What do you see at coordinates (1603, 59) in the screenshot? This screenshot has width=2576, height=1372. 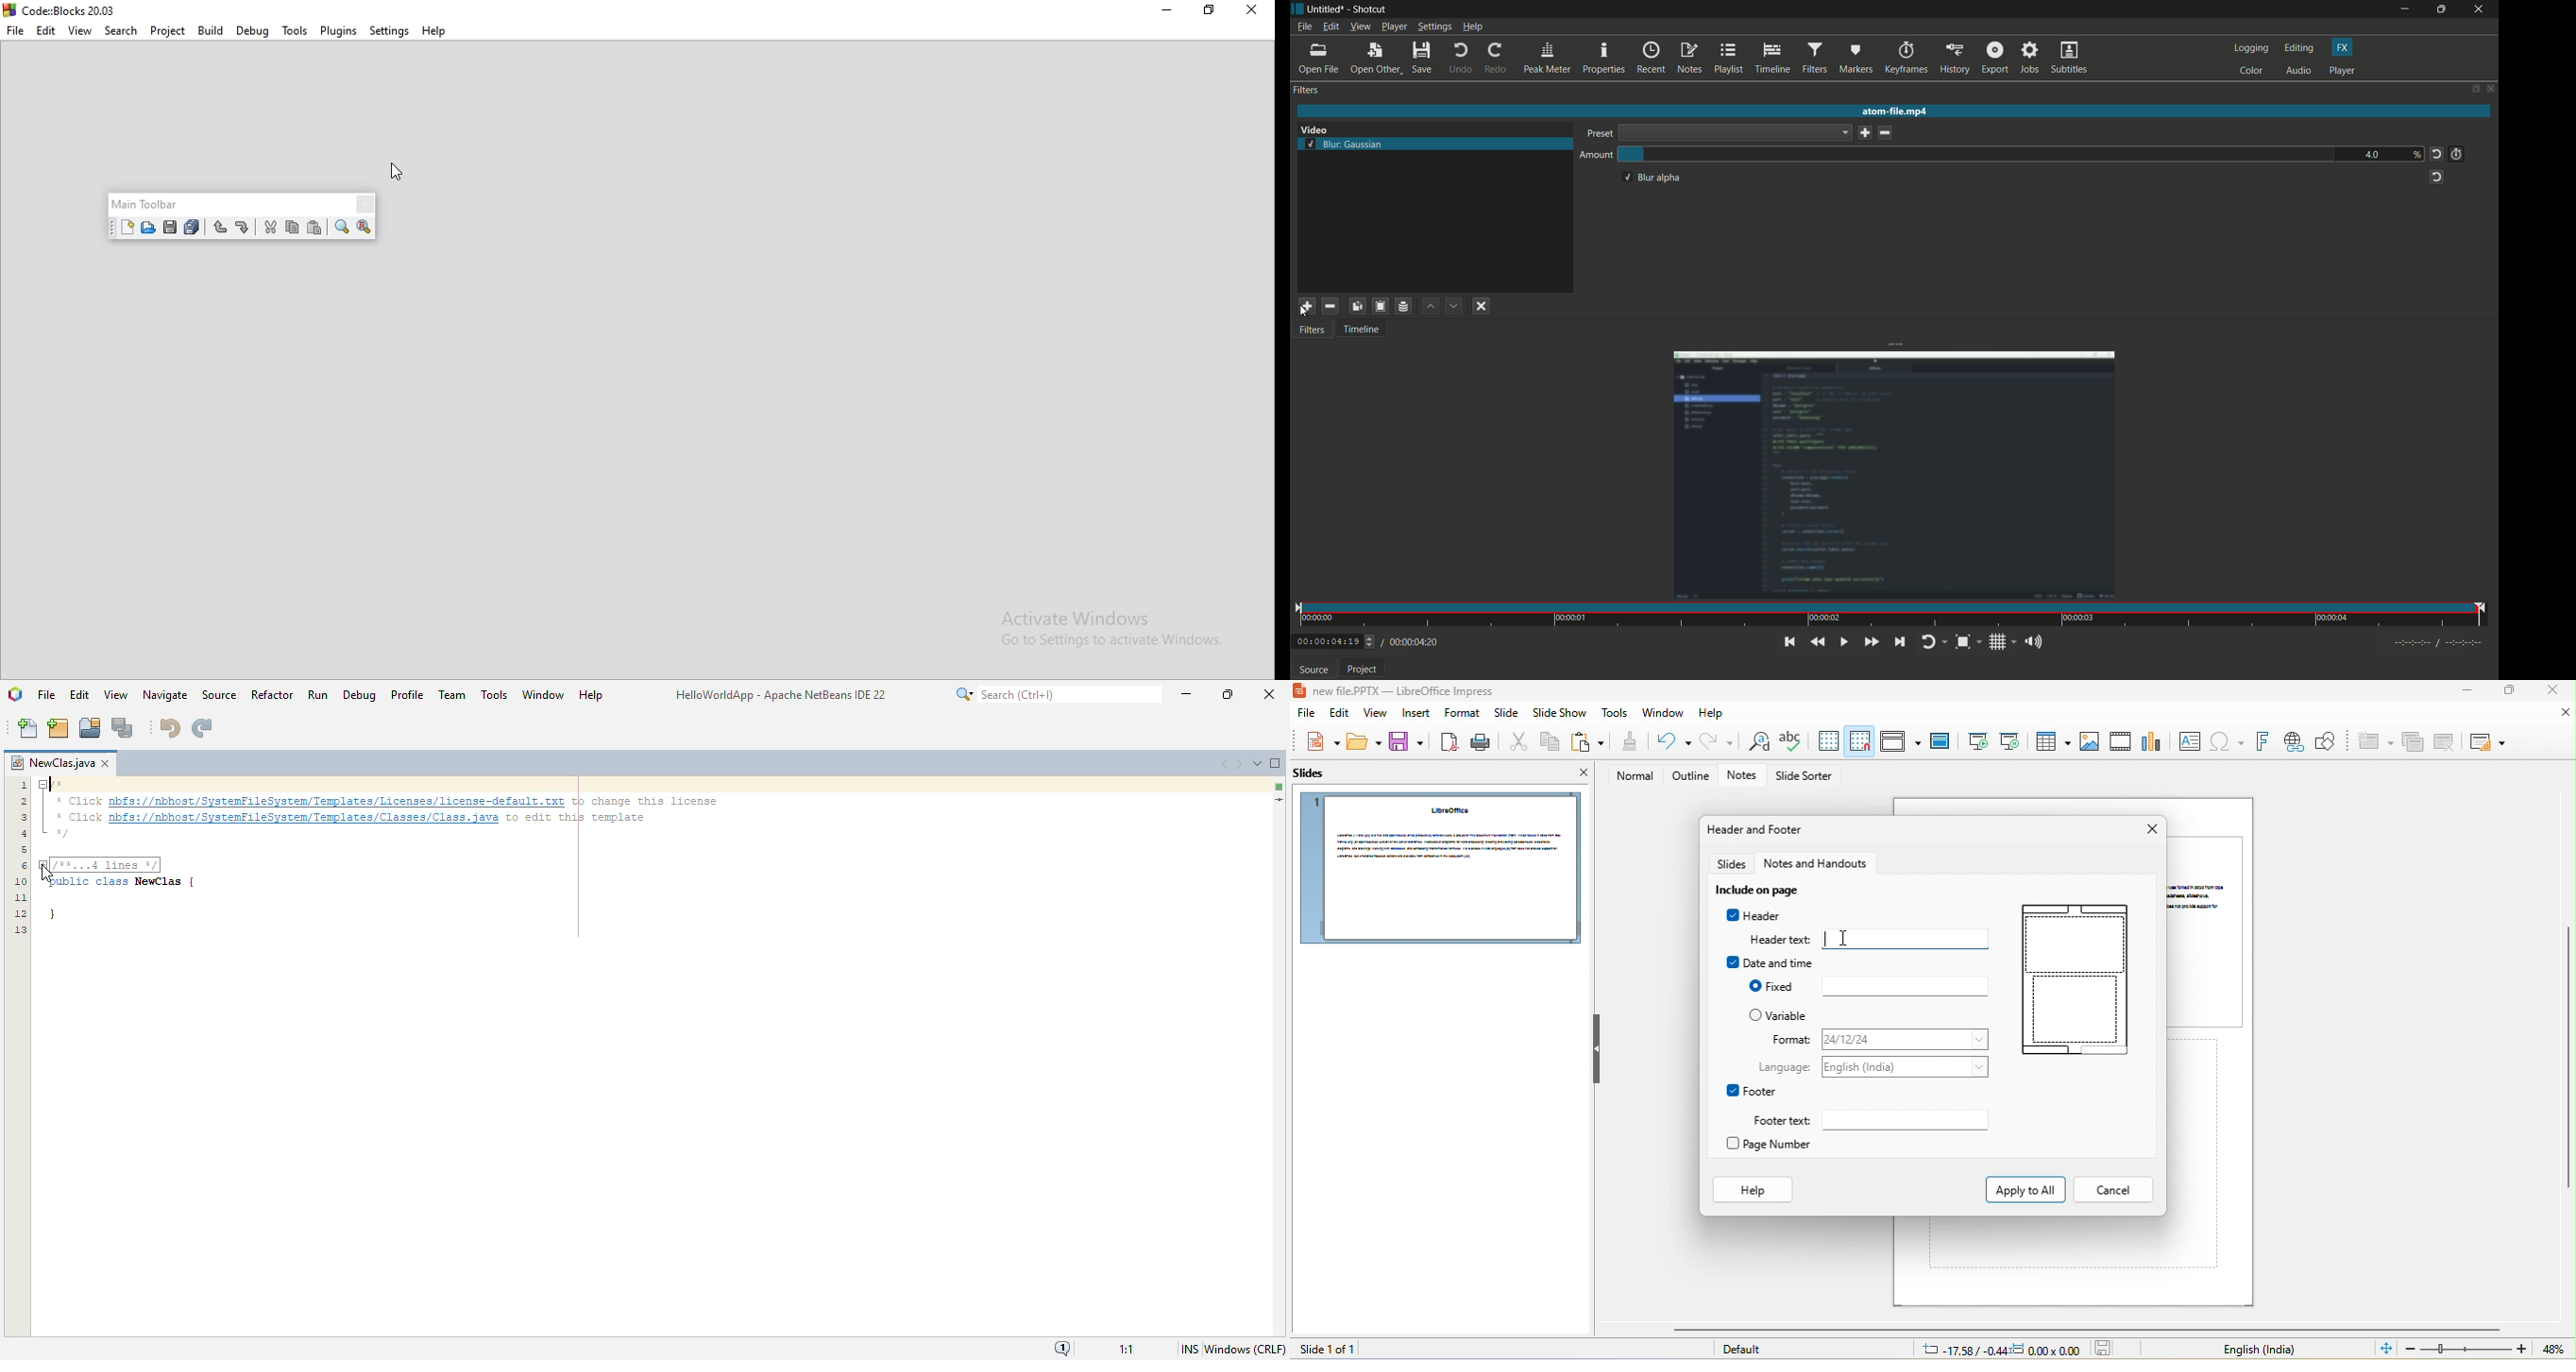 I see `properties` at bounding box center [1603, 59].